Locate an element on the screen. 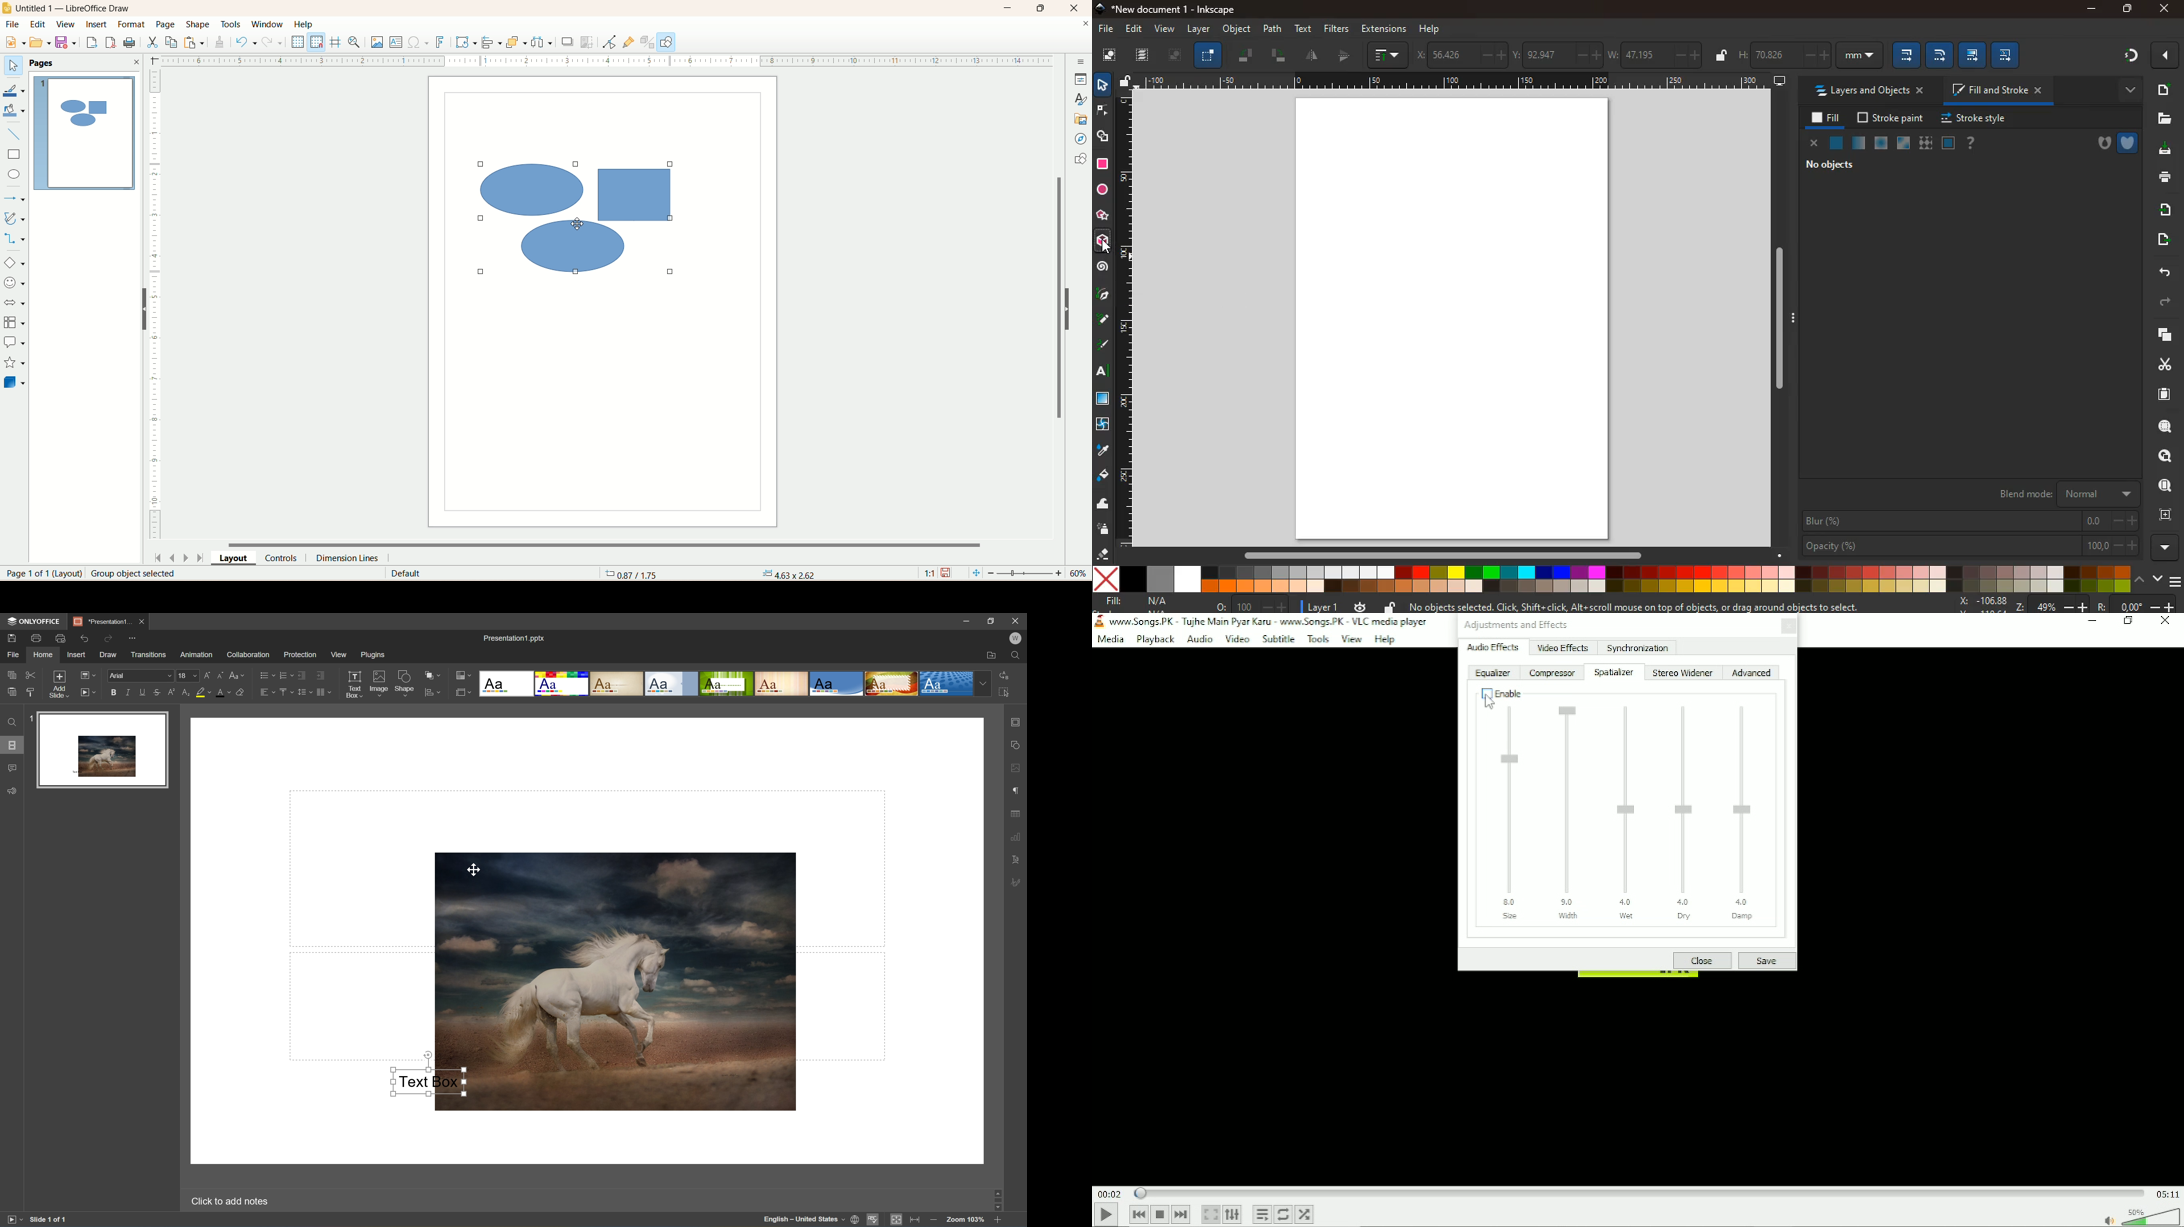 The height and width of the screenshot is (1232, 2184). ice is located at coordinates (1879, 143).